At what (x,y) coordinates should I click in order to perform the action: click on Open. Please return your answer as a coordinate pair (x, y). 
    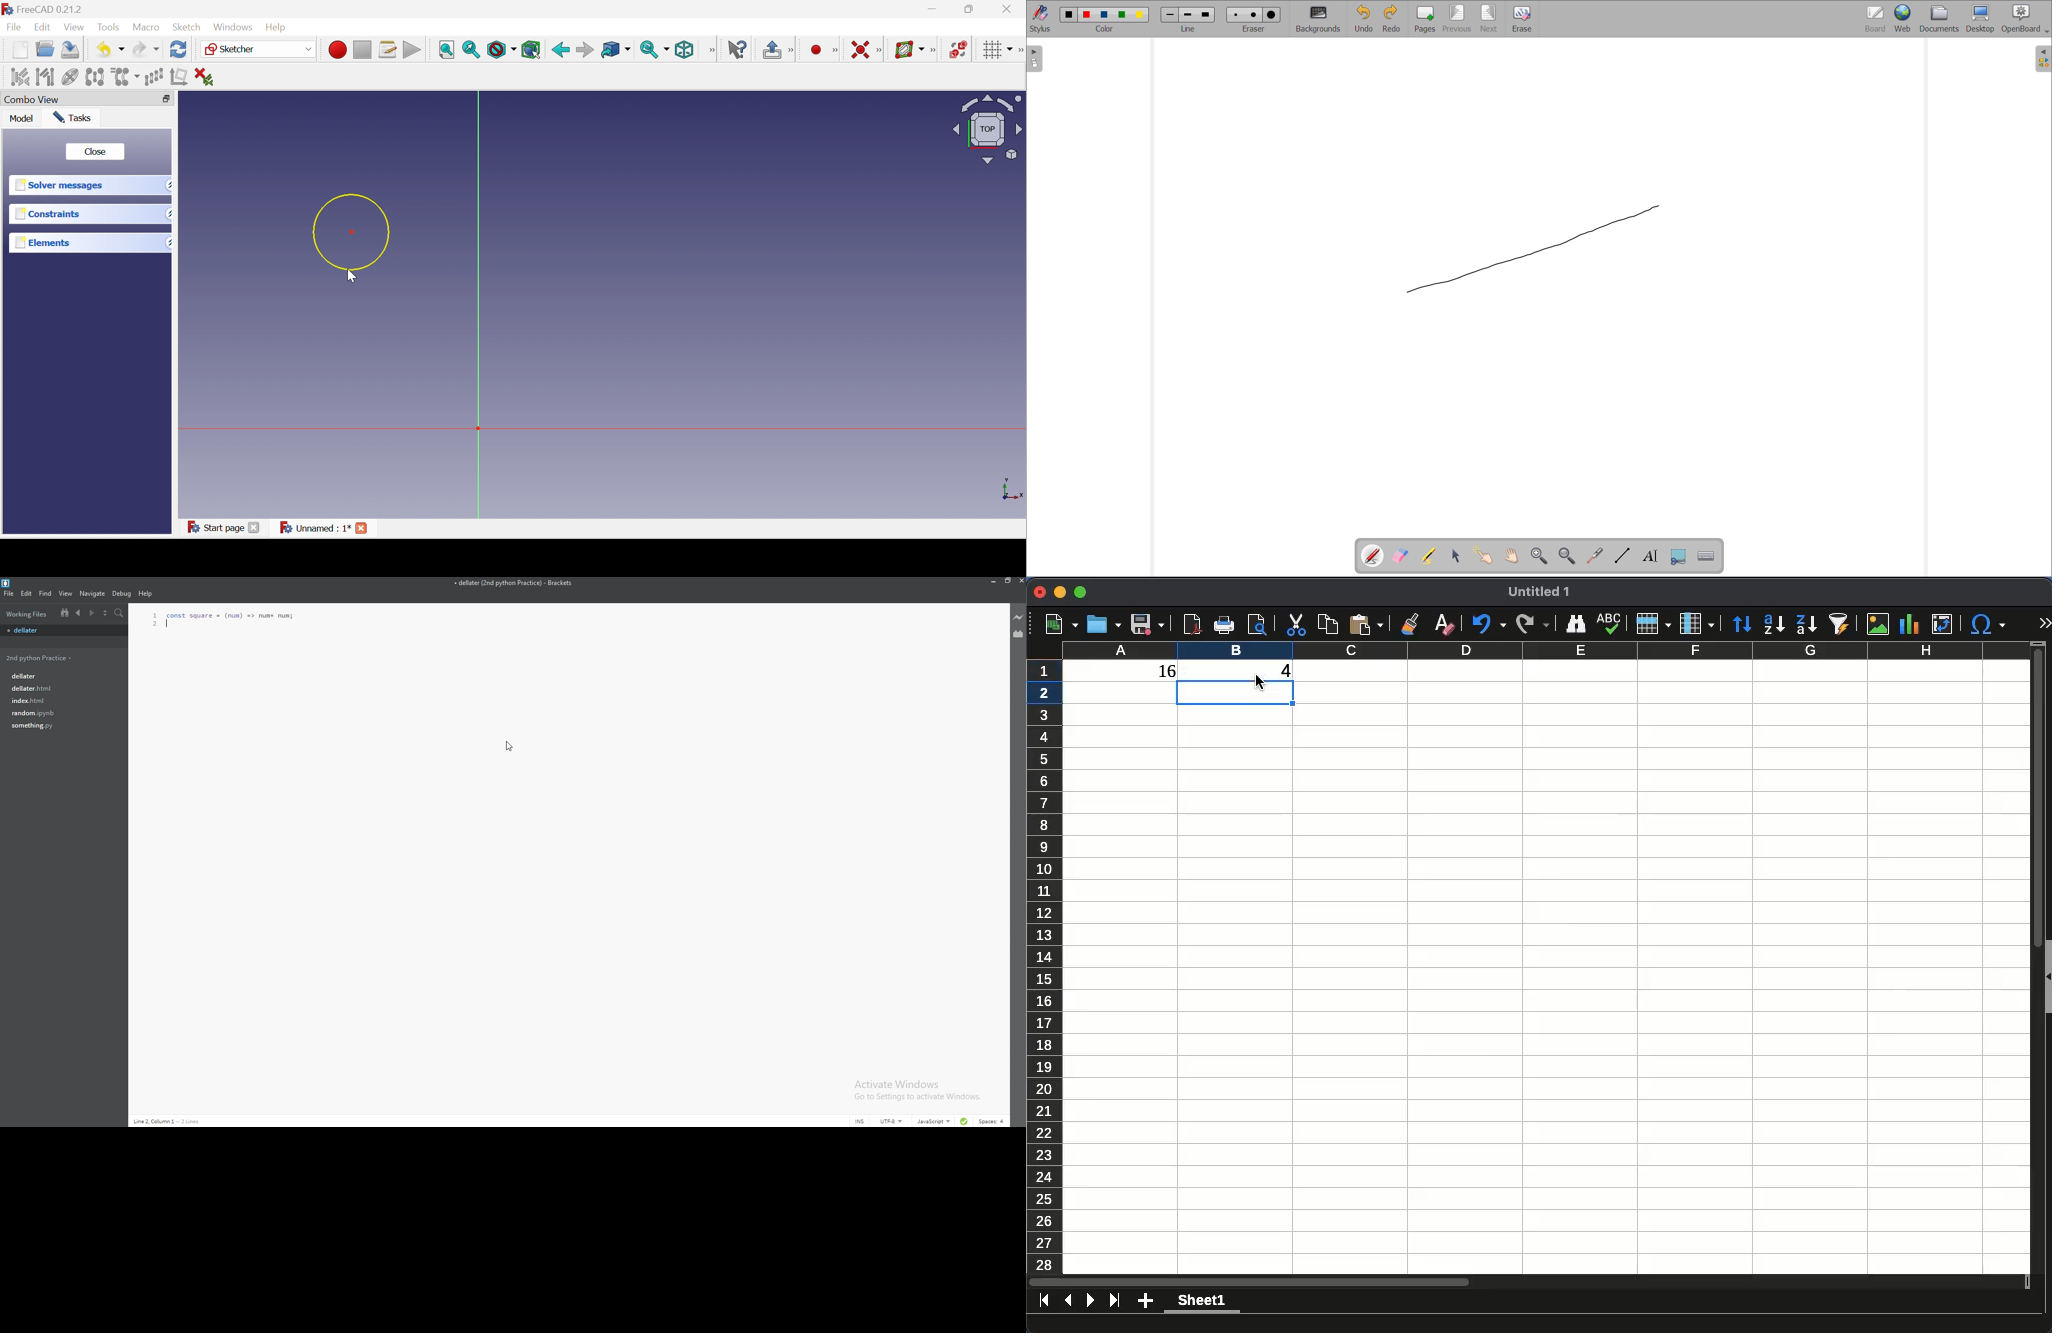
    Looking at the image, I should click on (43, 48).